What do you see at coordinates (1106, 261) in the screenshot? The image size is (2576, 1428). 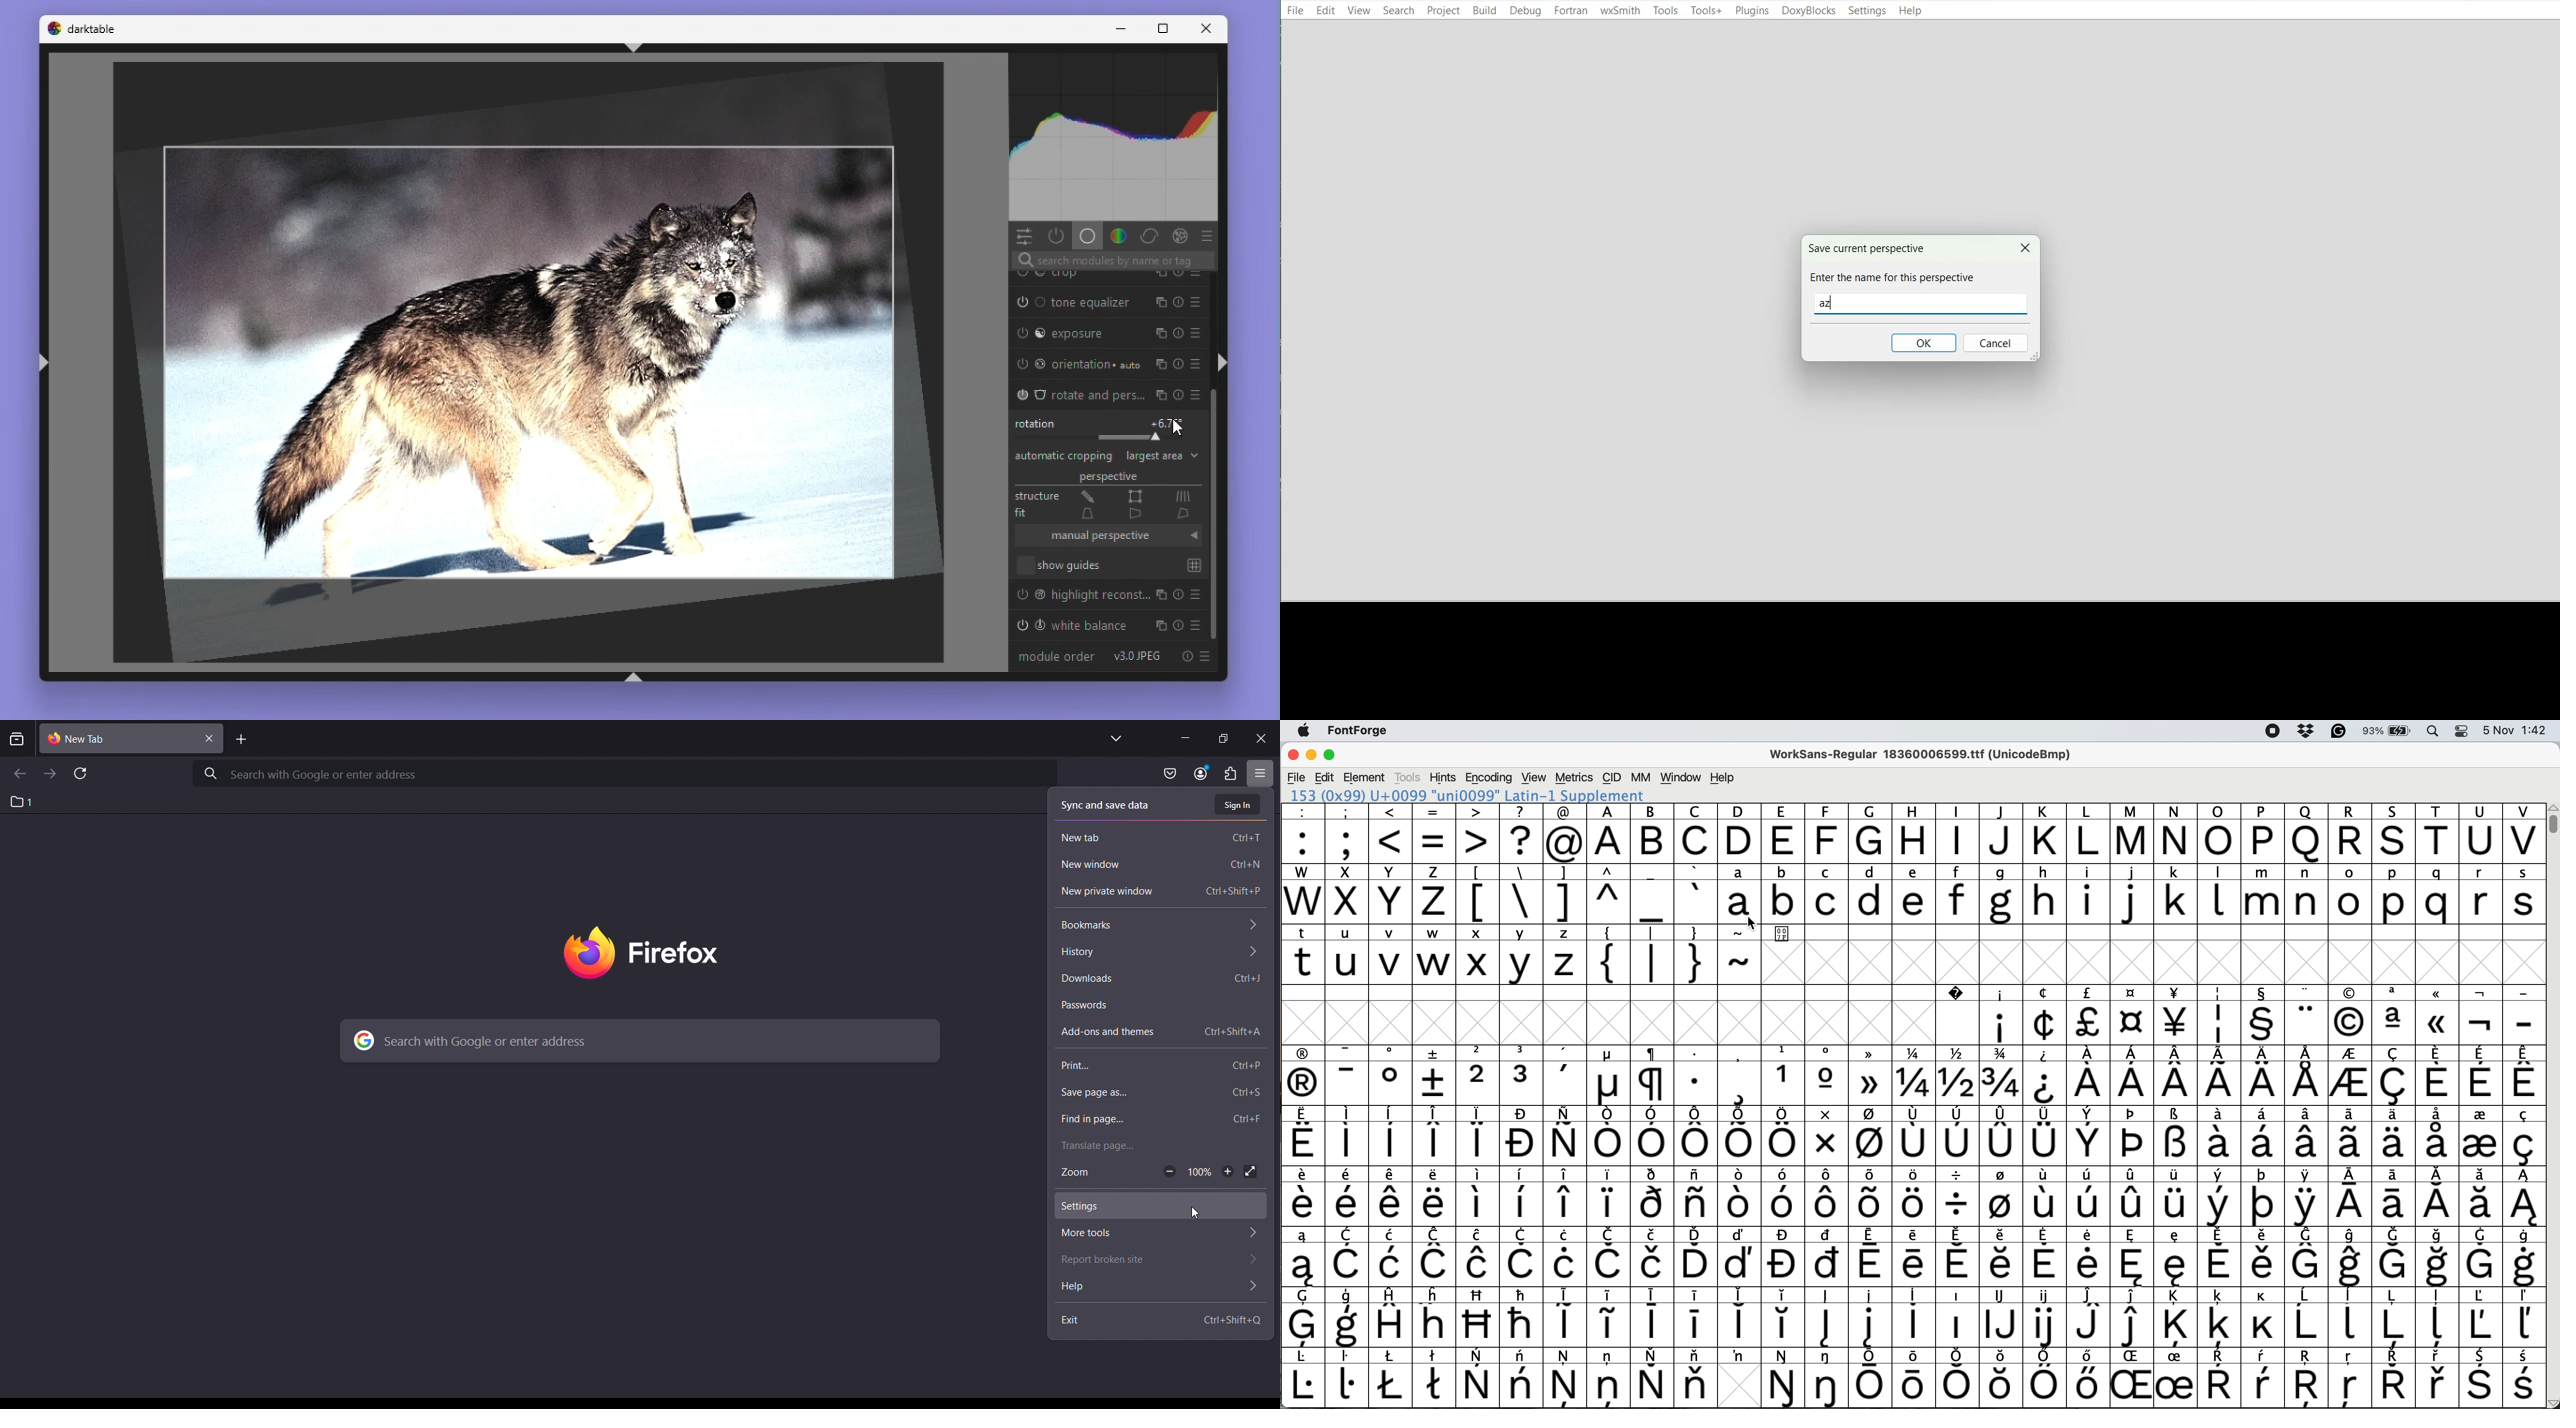 I see `Search bar` at bounding box center [1106, 261].